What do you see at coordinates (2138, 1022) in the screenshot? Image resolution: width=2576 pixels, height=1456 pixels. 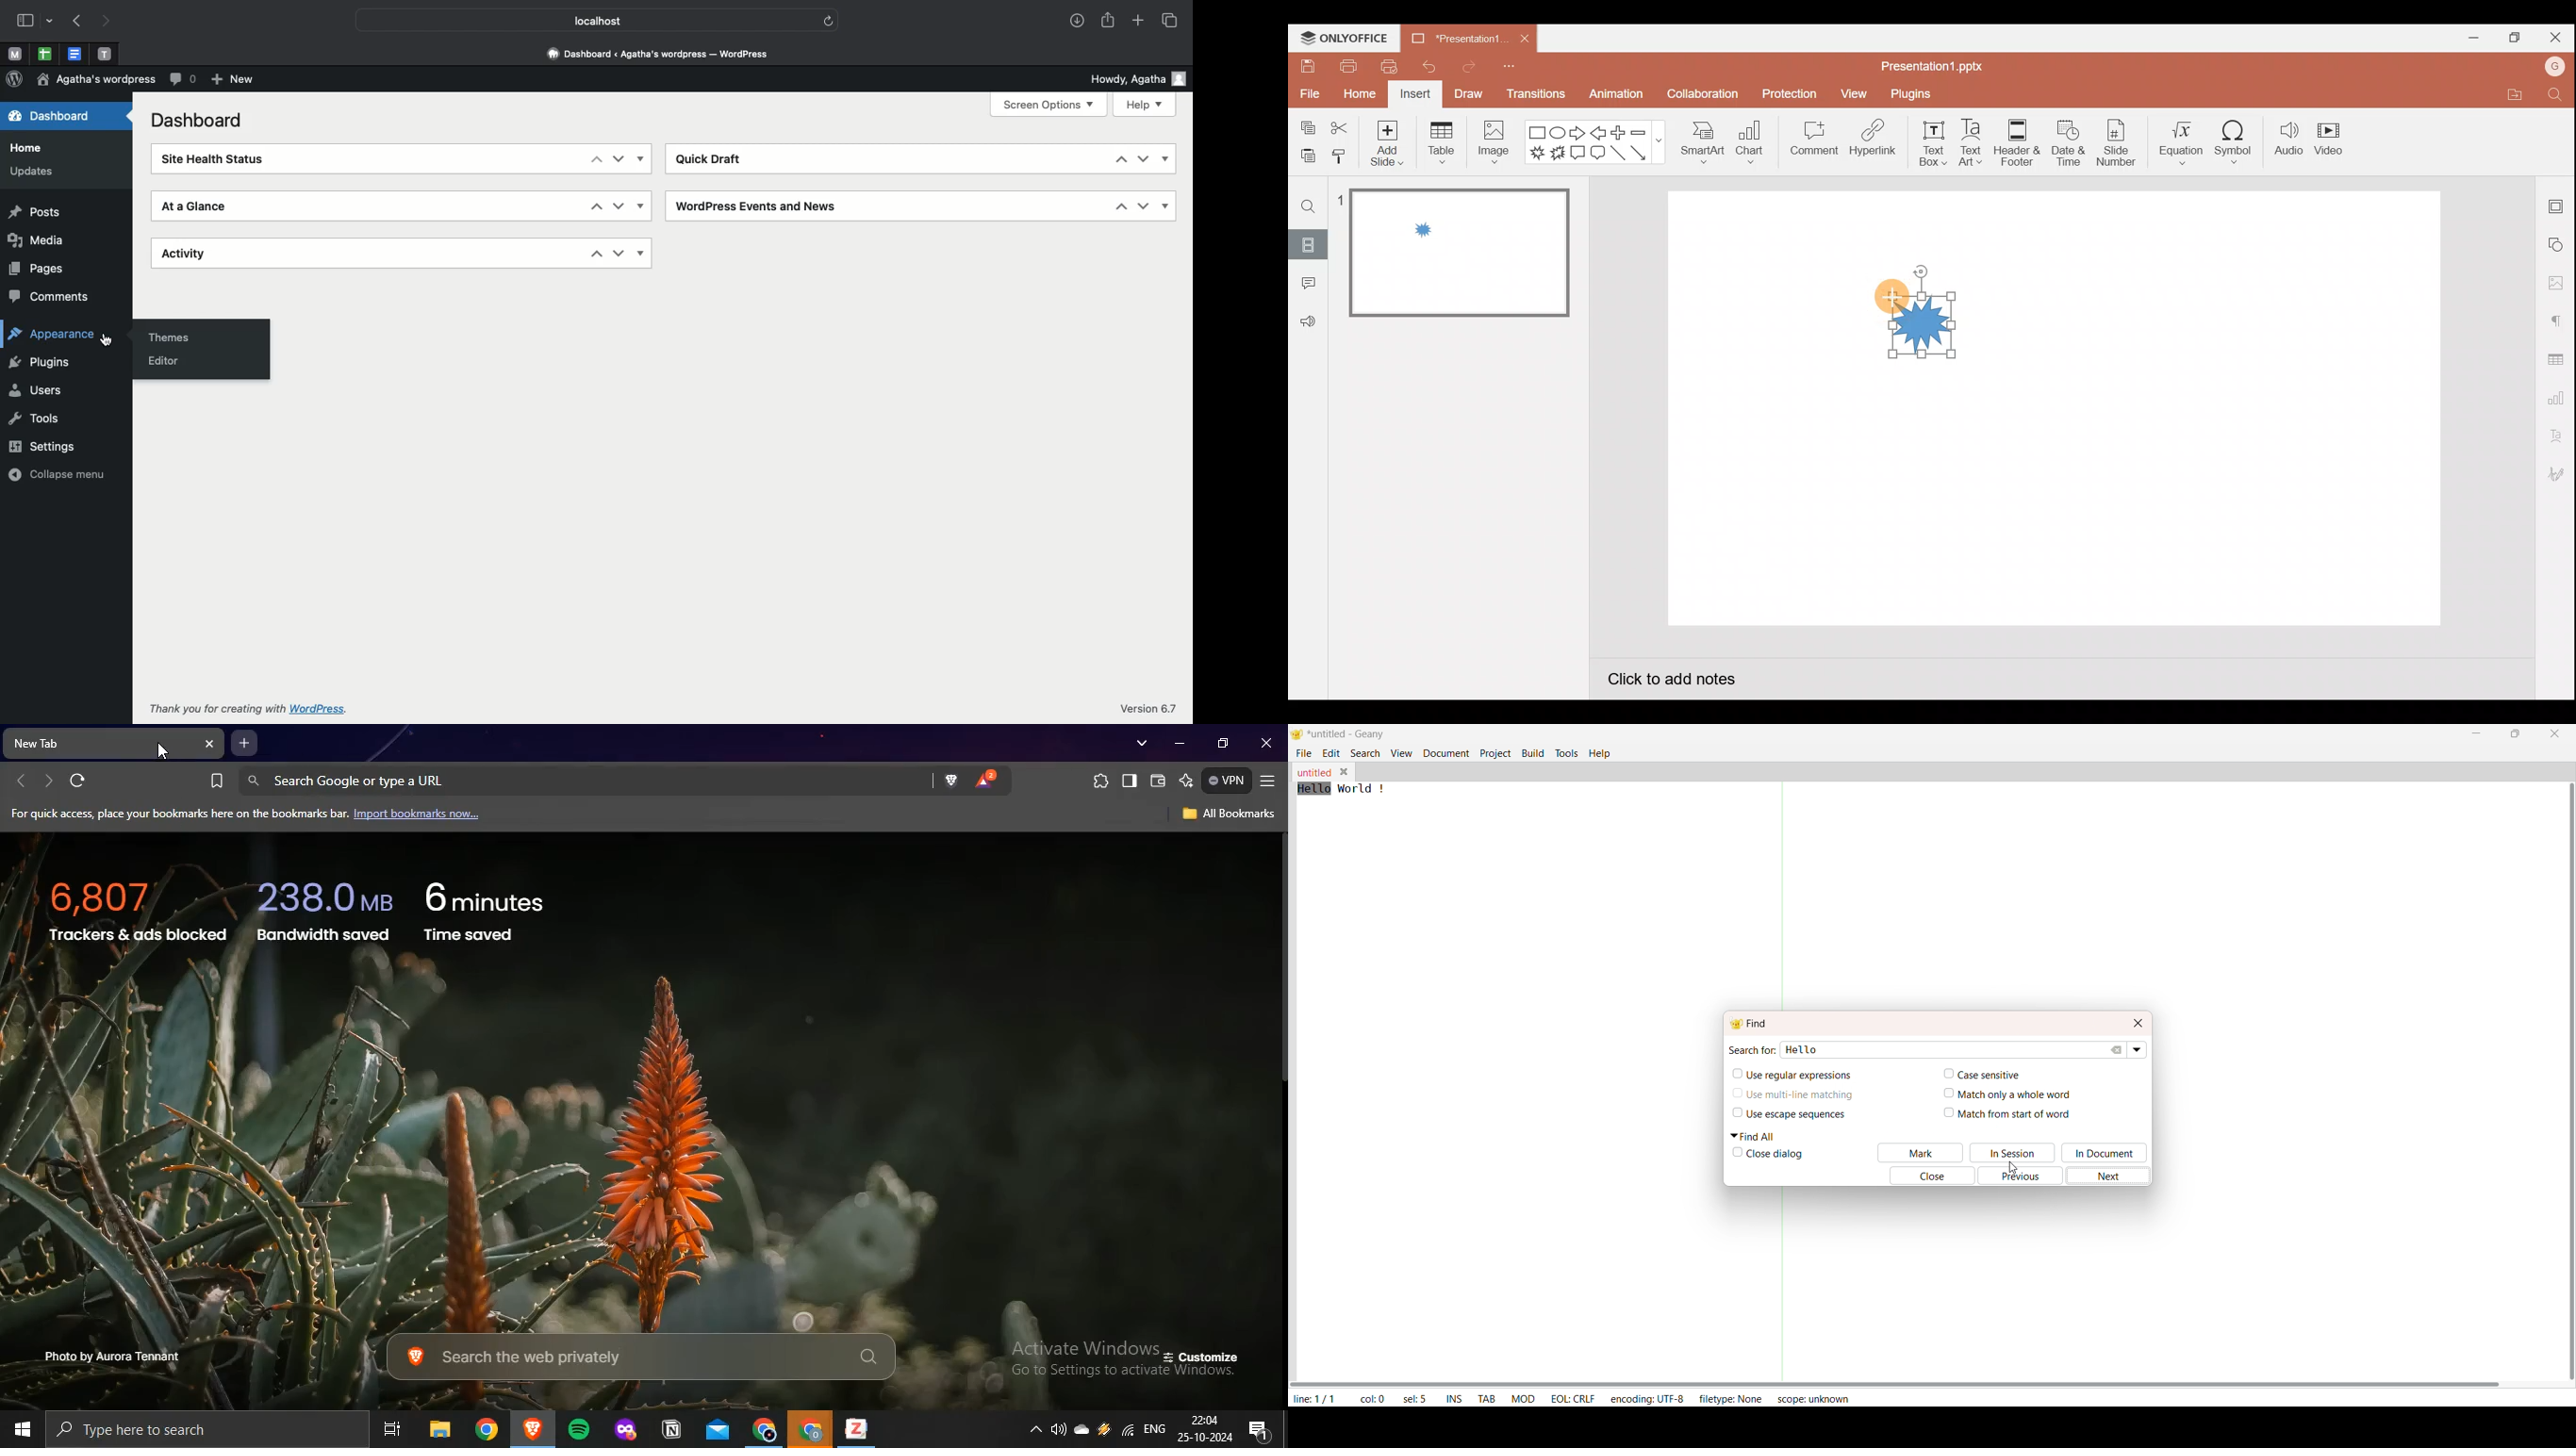 I see `Close Dialog Box` at bounding box center [2138, 1022].